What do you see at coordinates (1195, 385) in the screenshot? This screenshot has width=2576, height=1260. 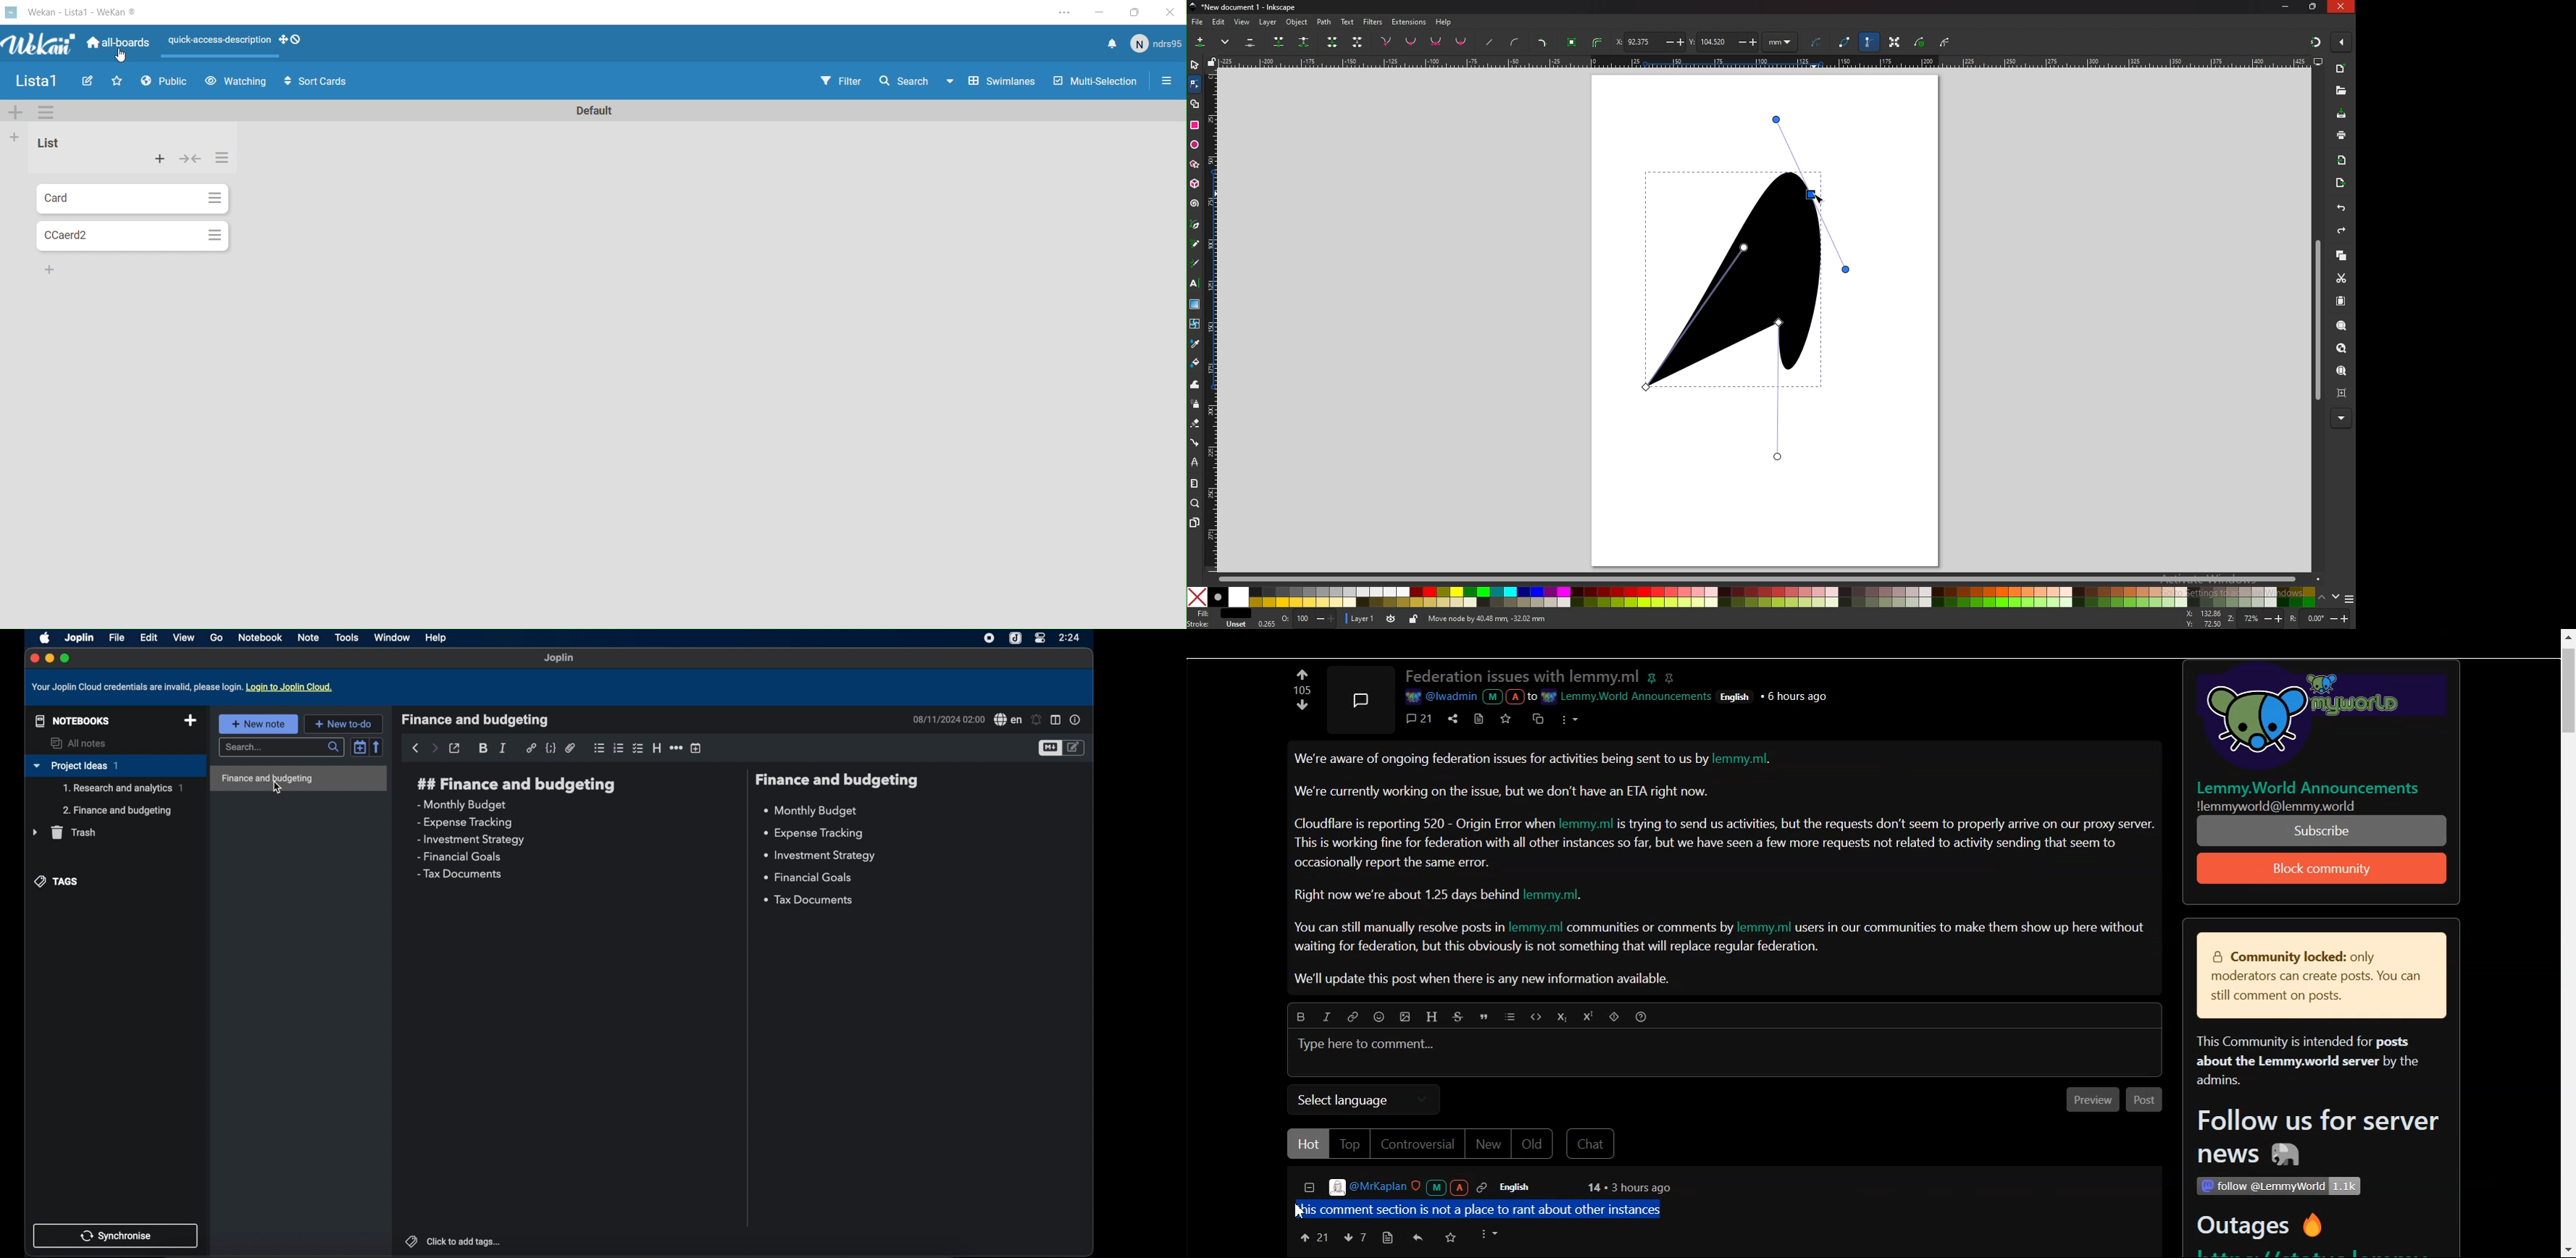 I see `tweak` at bounding box center [1195, 385].